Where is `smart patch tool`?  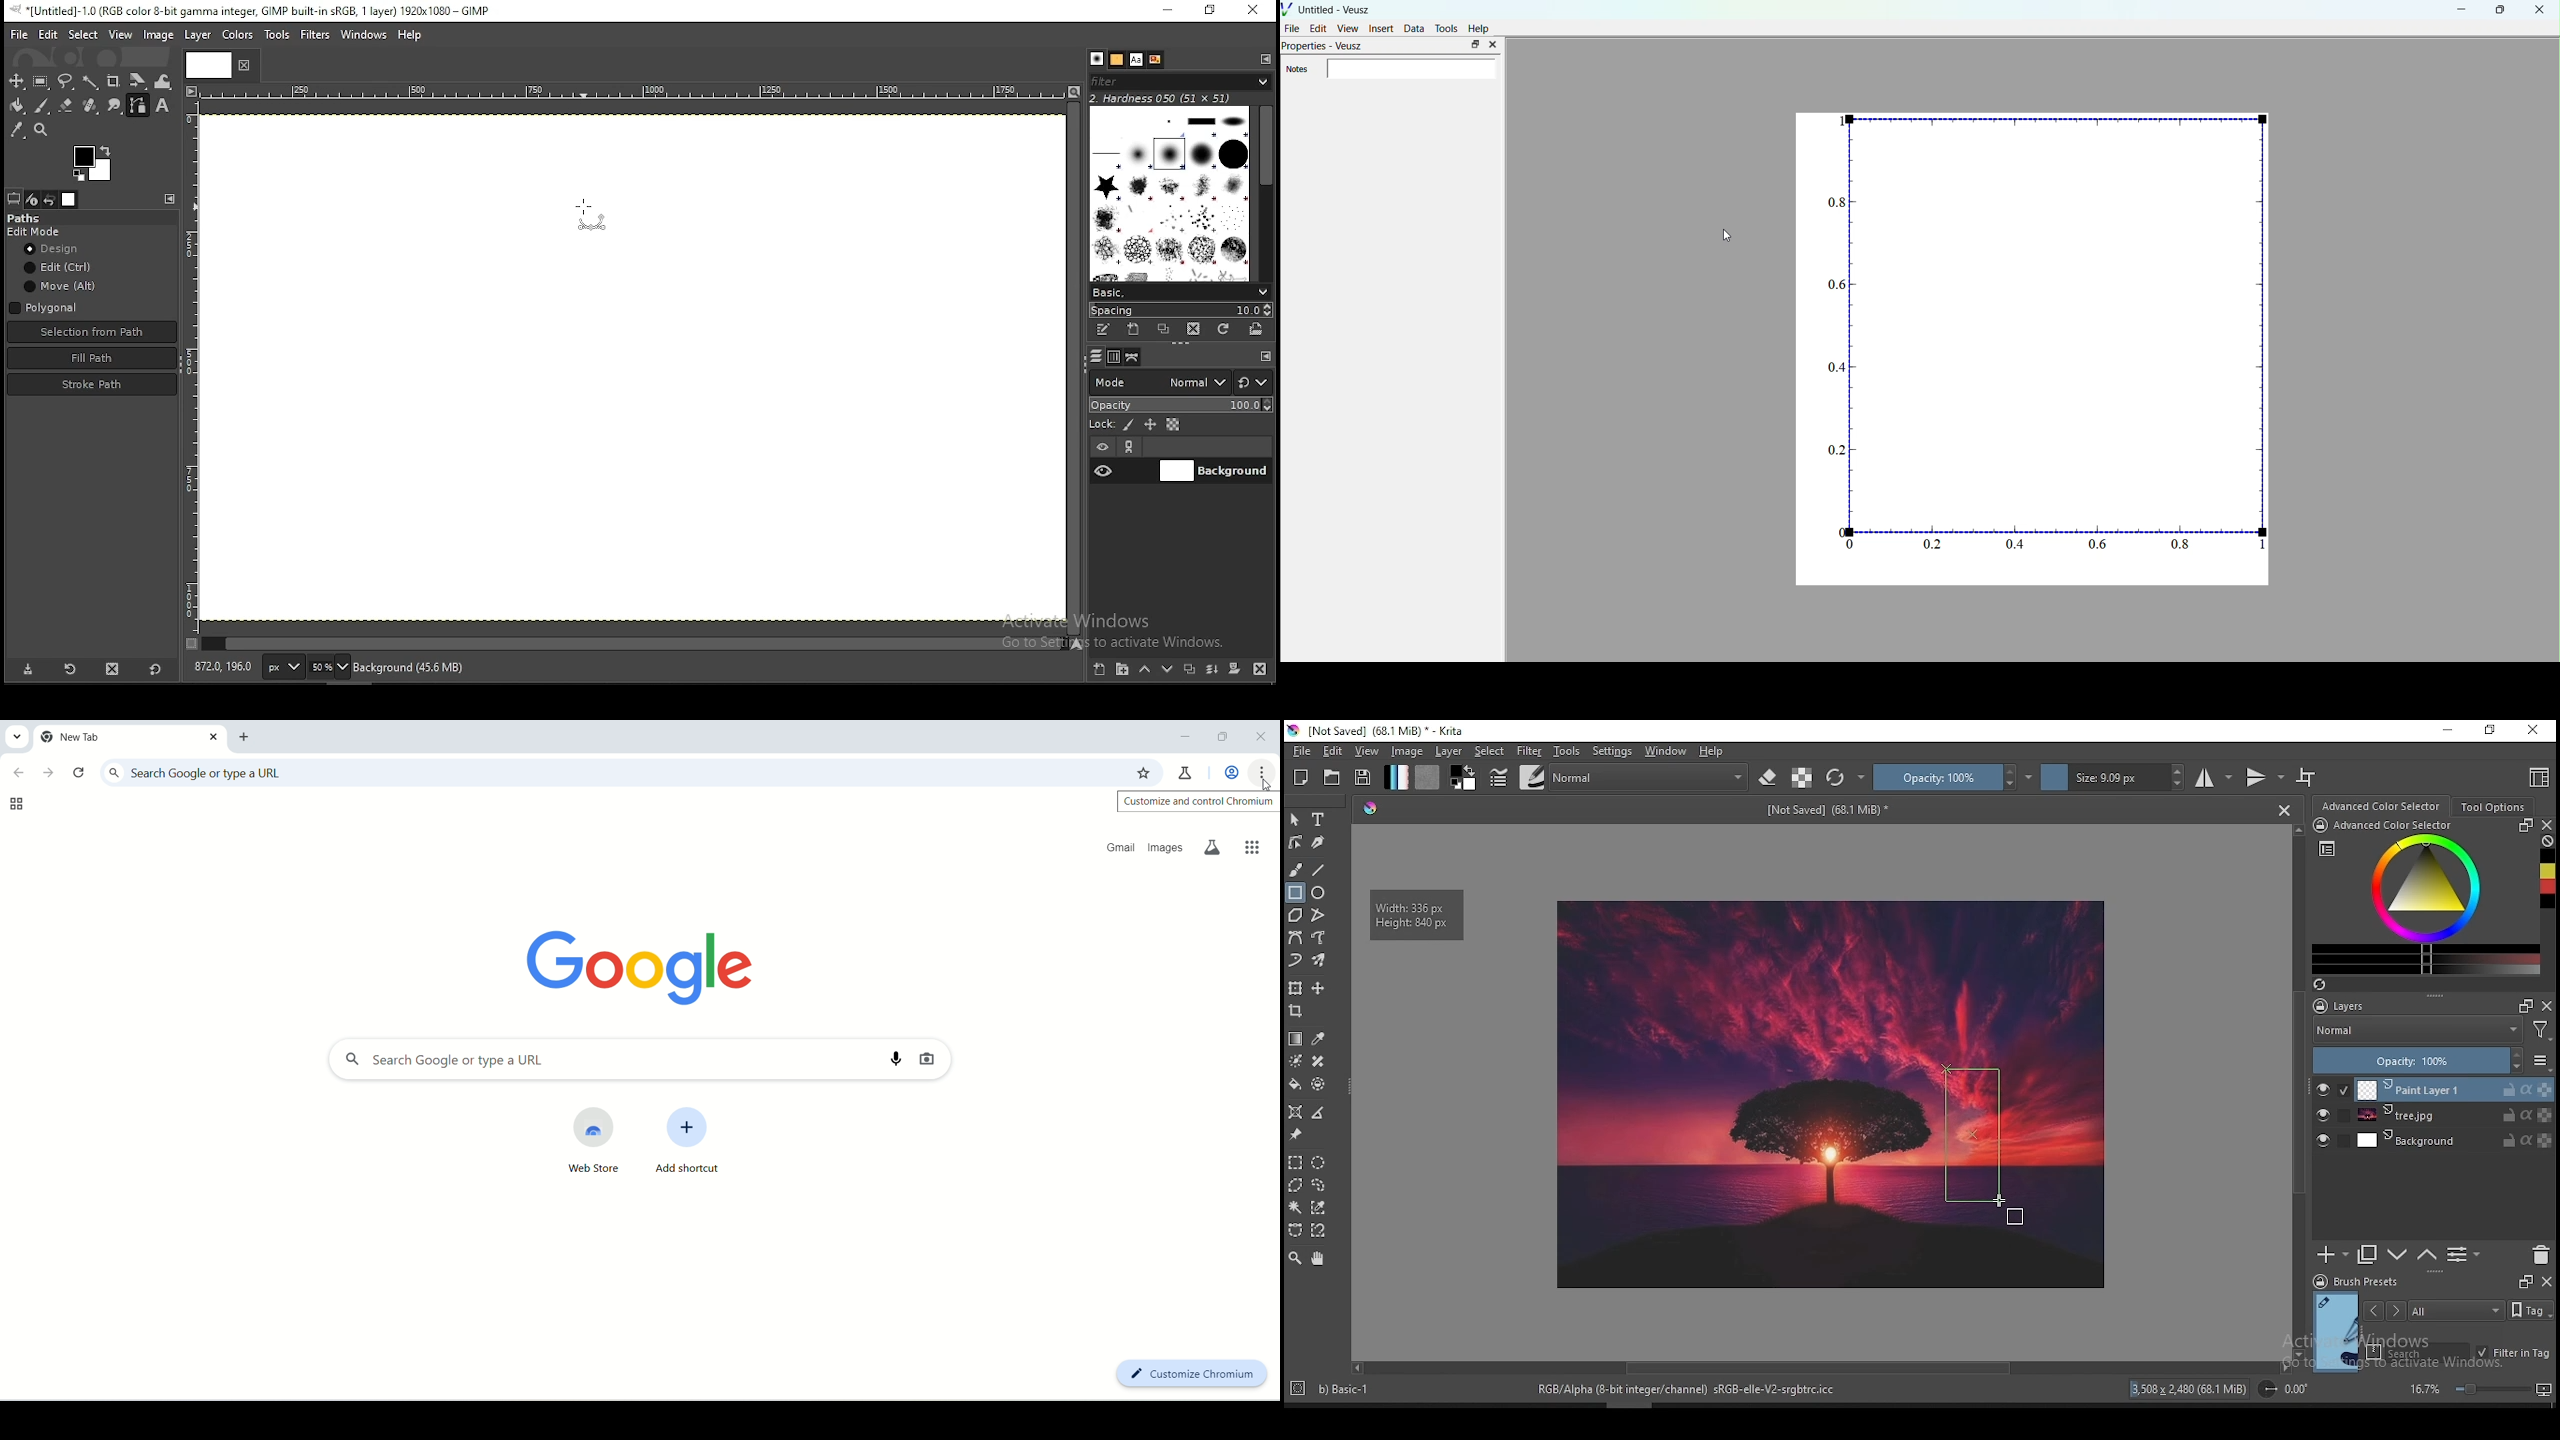
smart patch tool is located at coordinates (1318, 1061).